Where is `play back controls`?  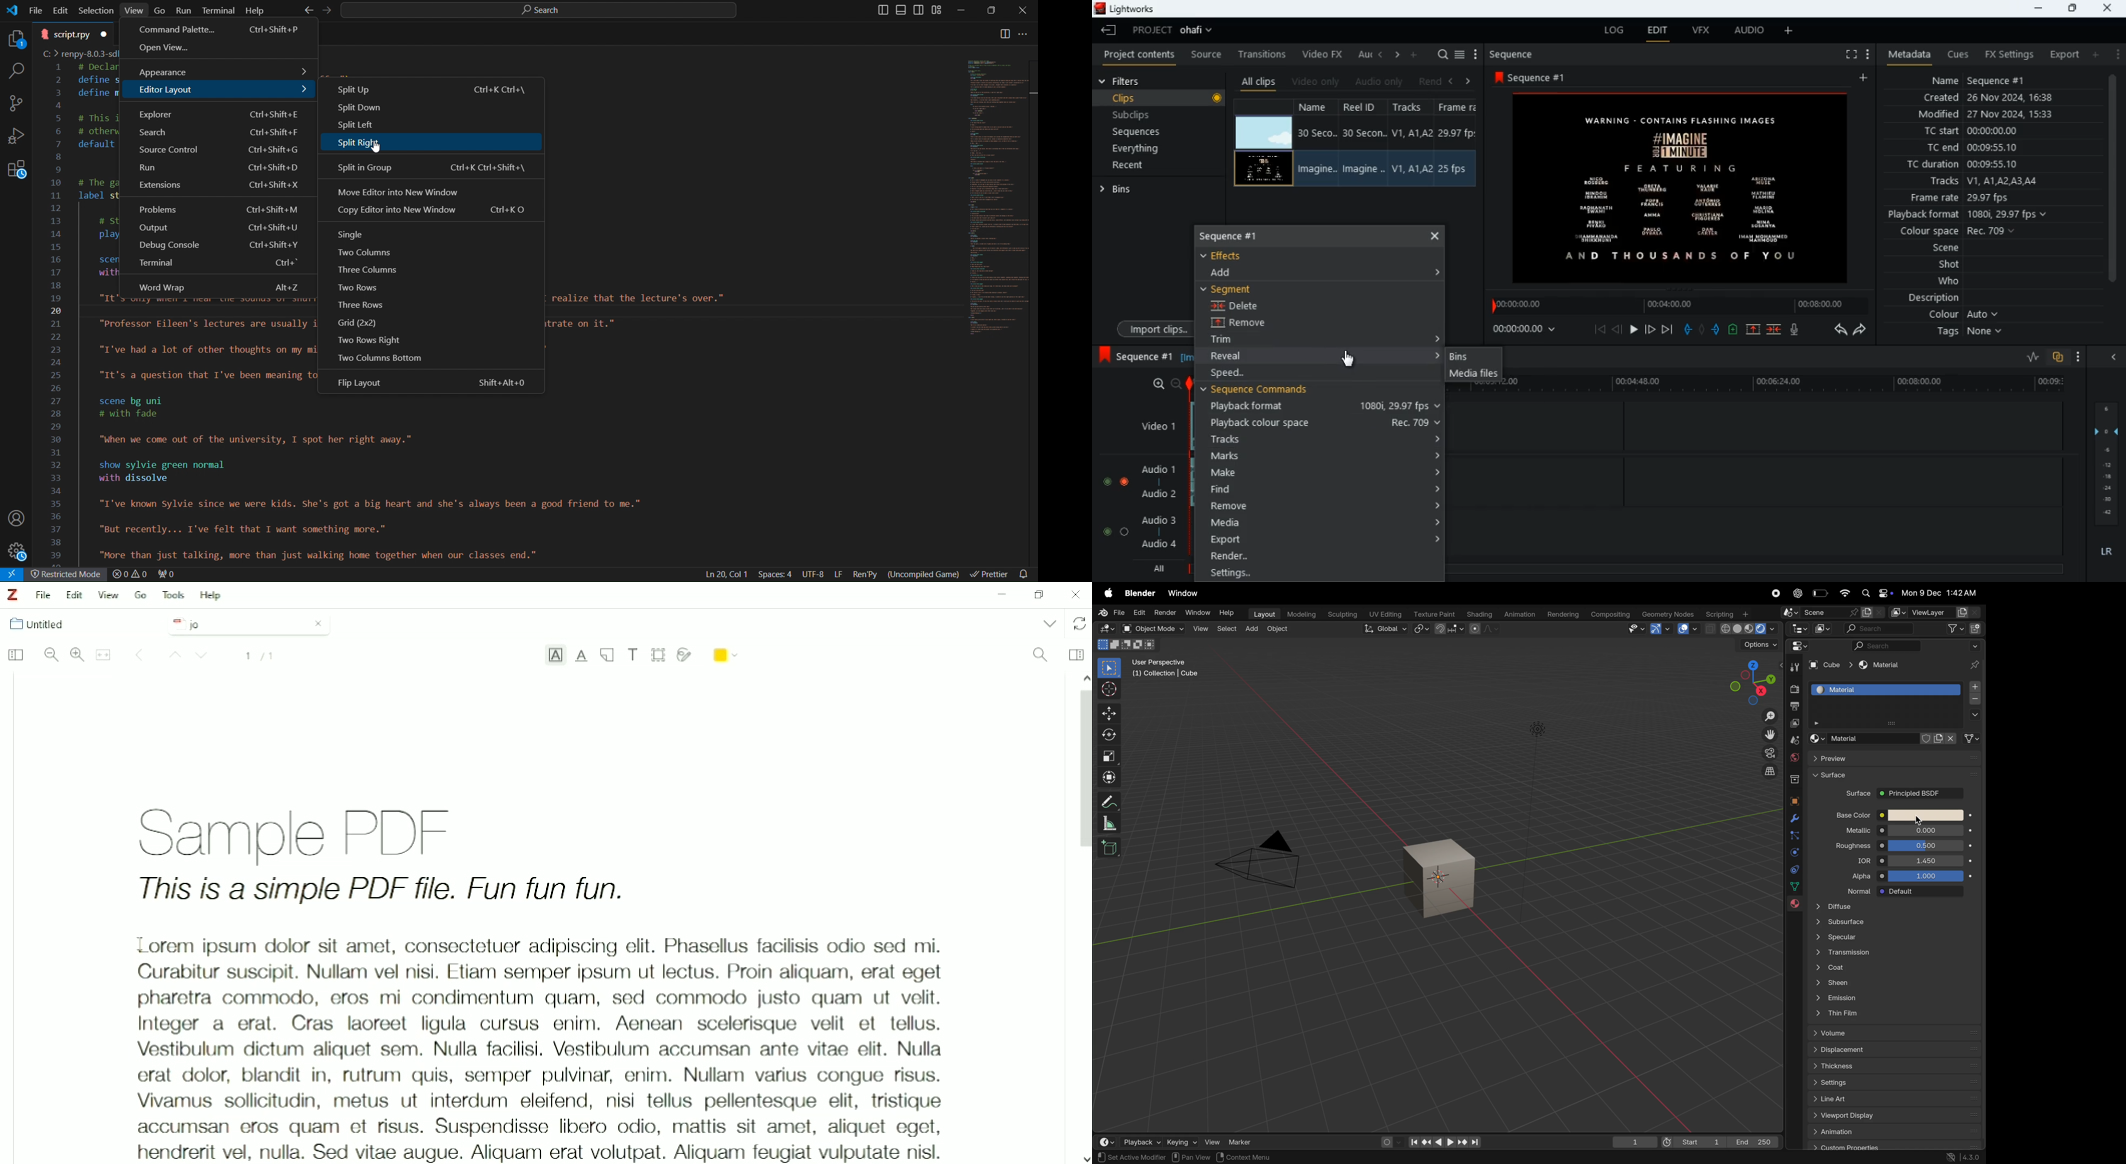
play back controls is located at coordinates (1444, 1143).